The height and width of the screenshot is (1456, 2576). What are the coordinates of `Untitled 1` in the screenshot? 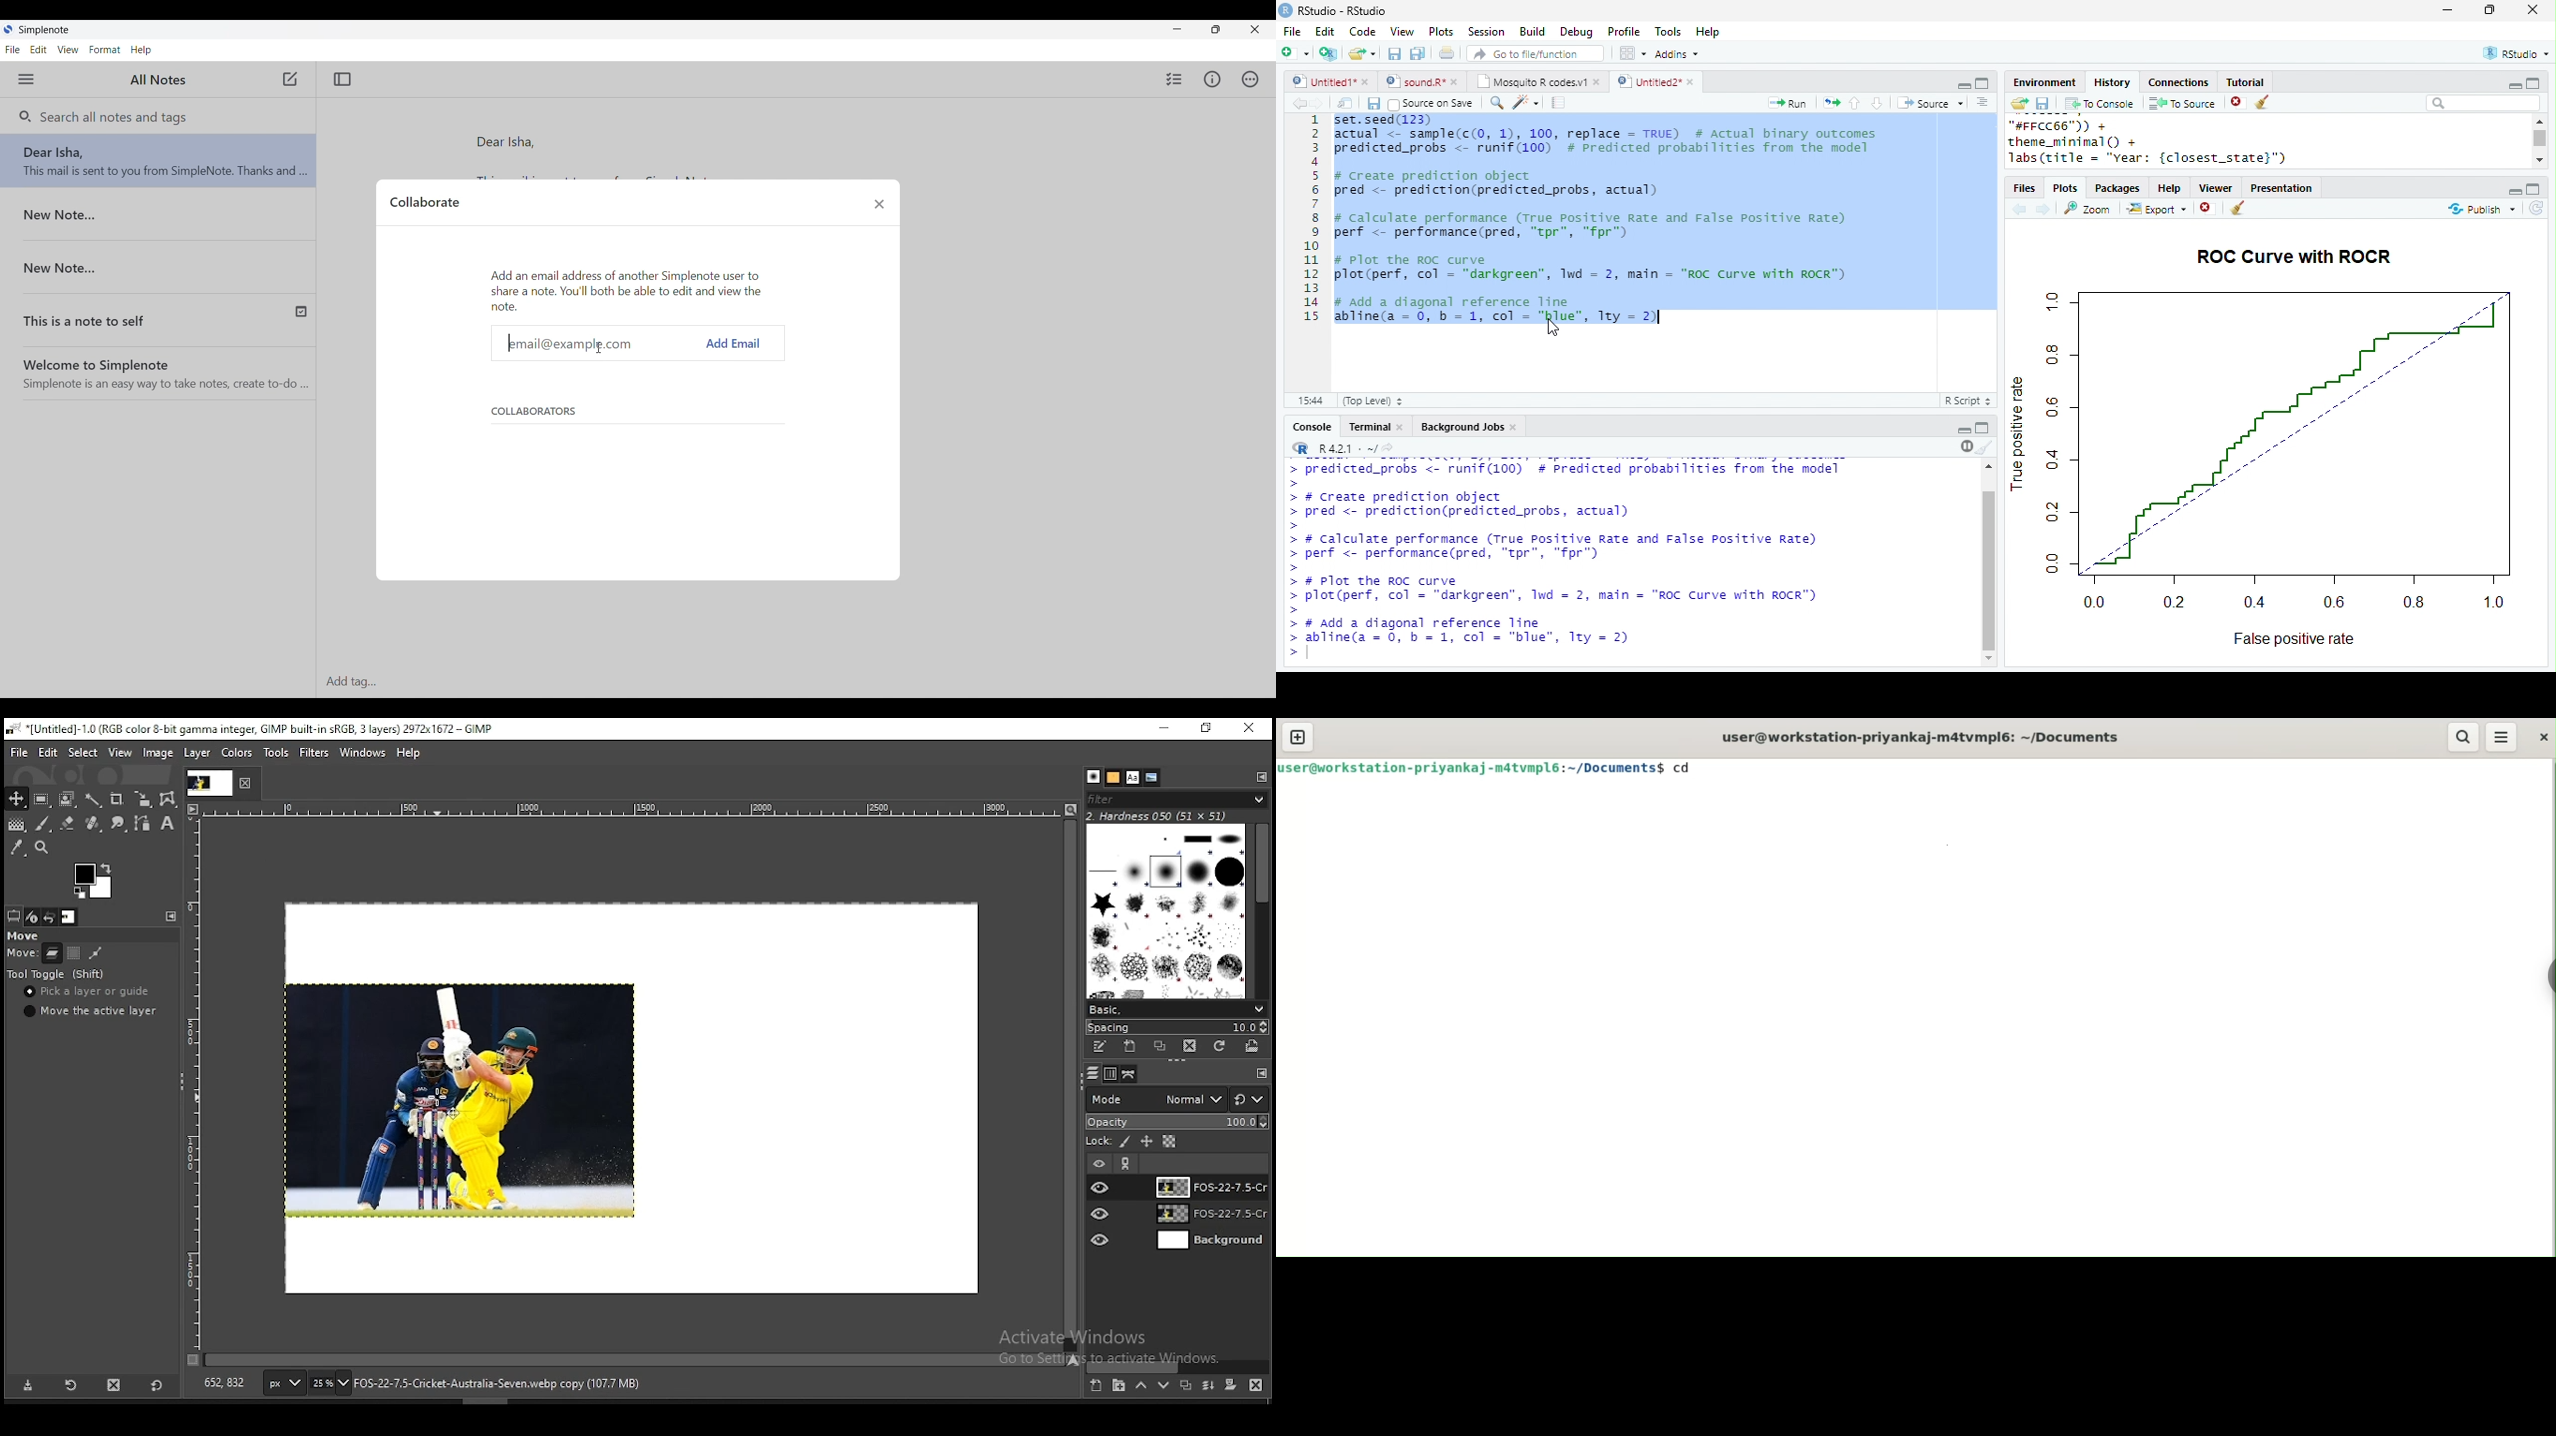 It's located at (1321, 81).